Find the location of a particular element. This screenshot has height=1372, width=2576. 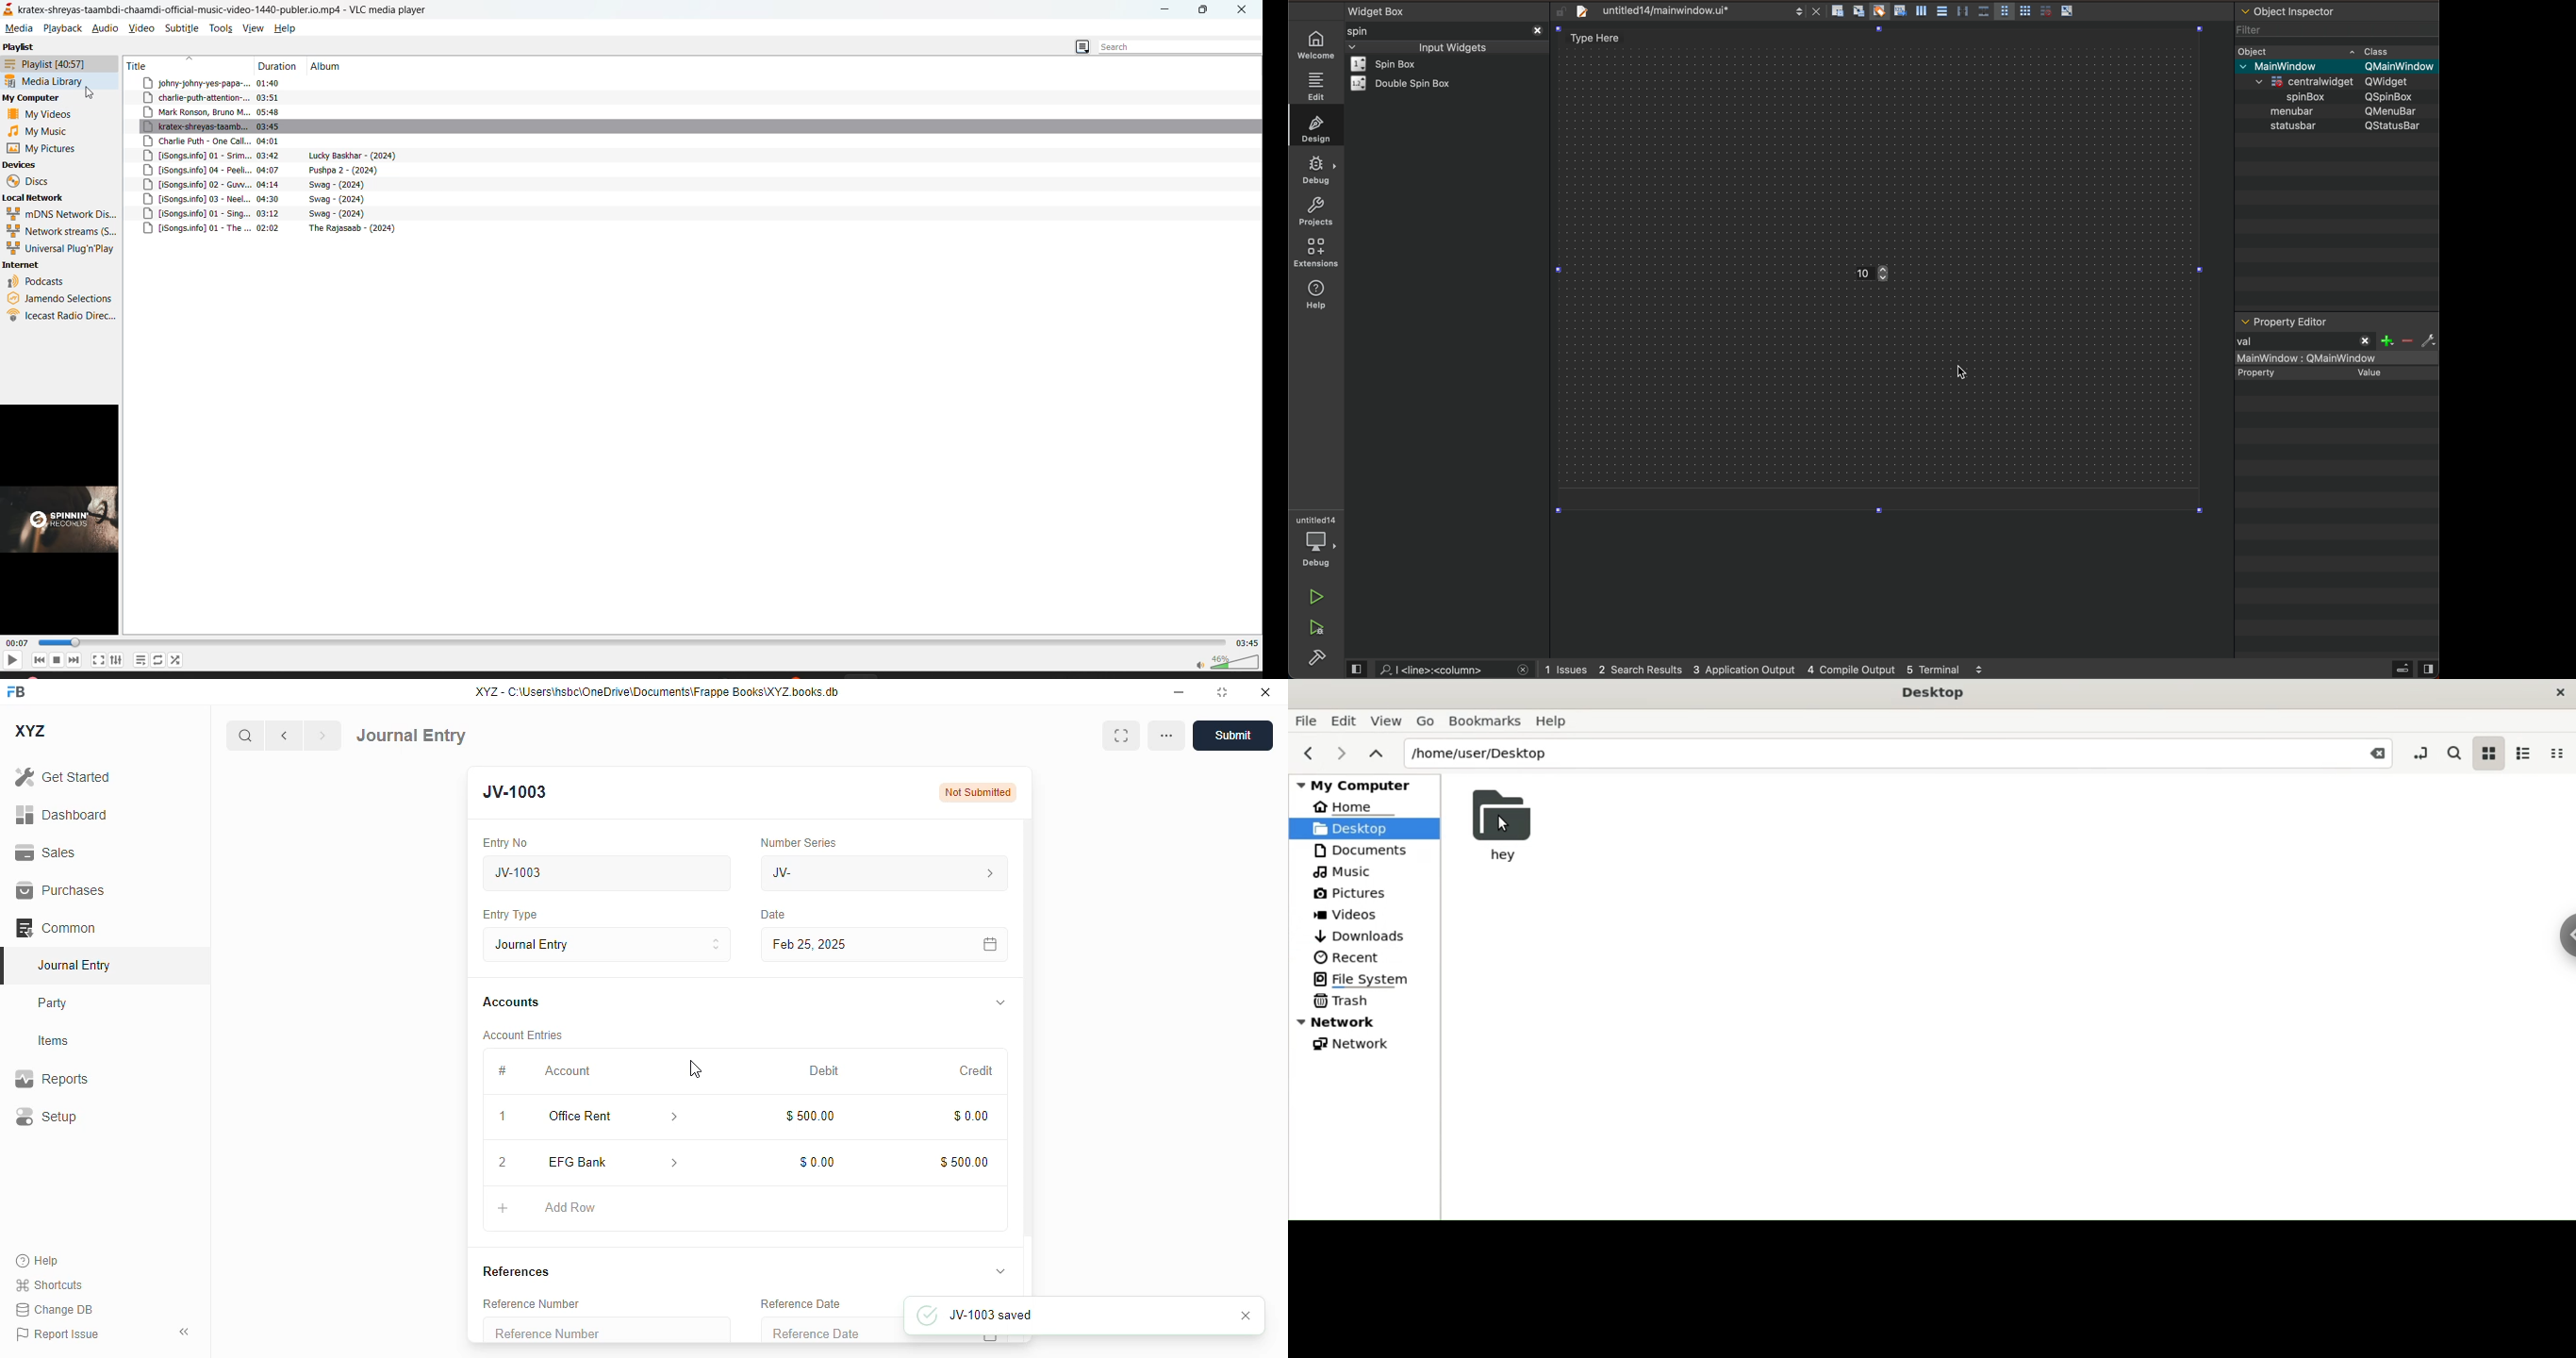

view is located at coordinates (255, 29).